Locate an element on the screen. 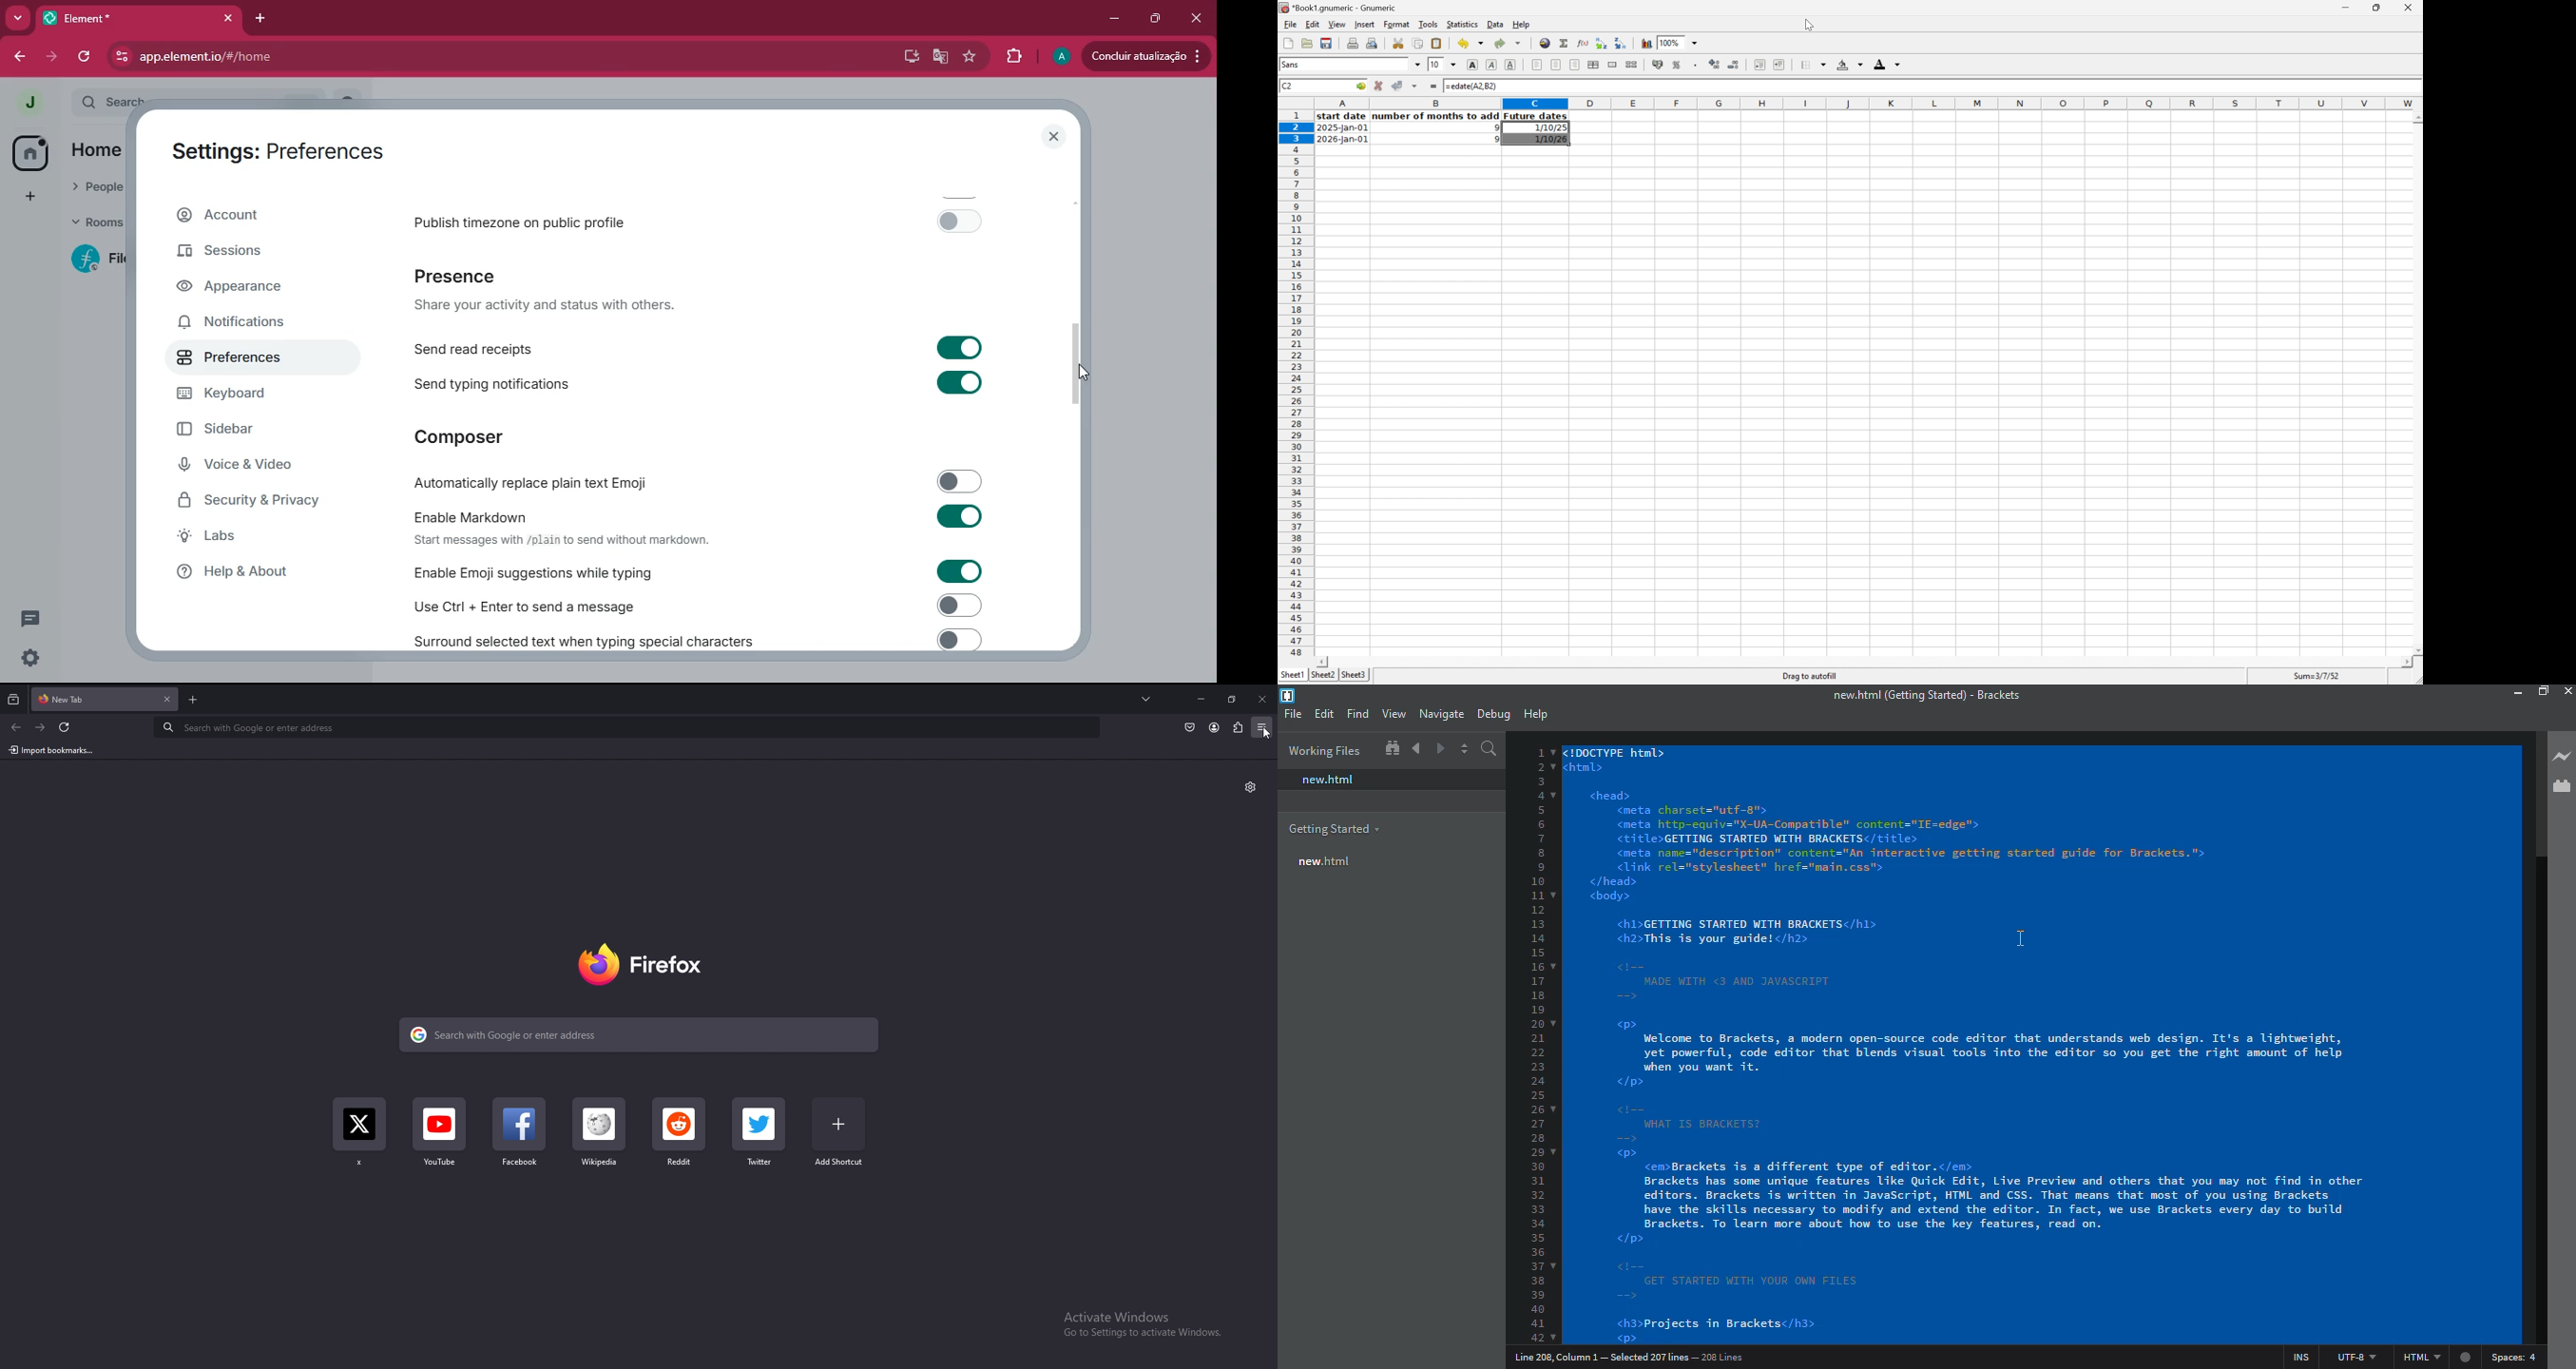  Data is located at coordinates (1495, 24).